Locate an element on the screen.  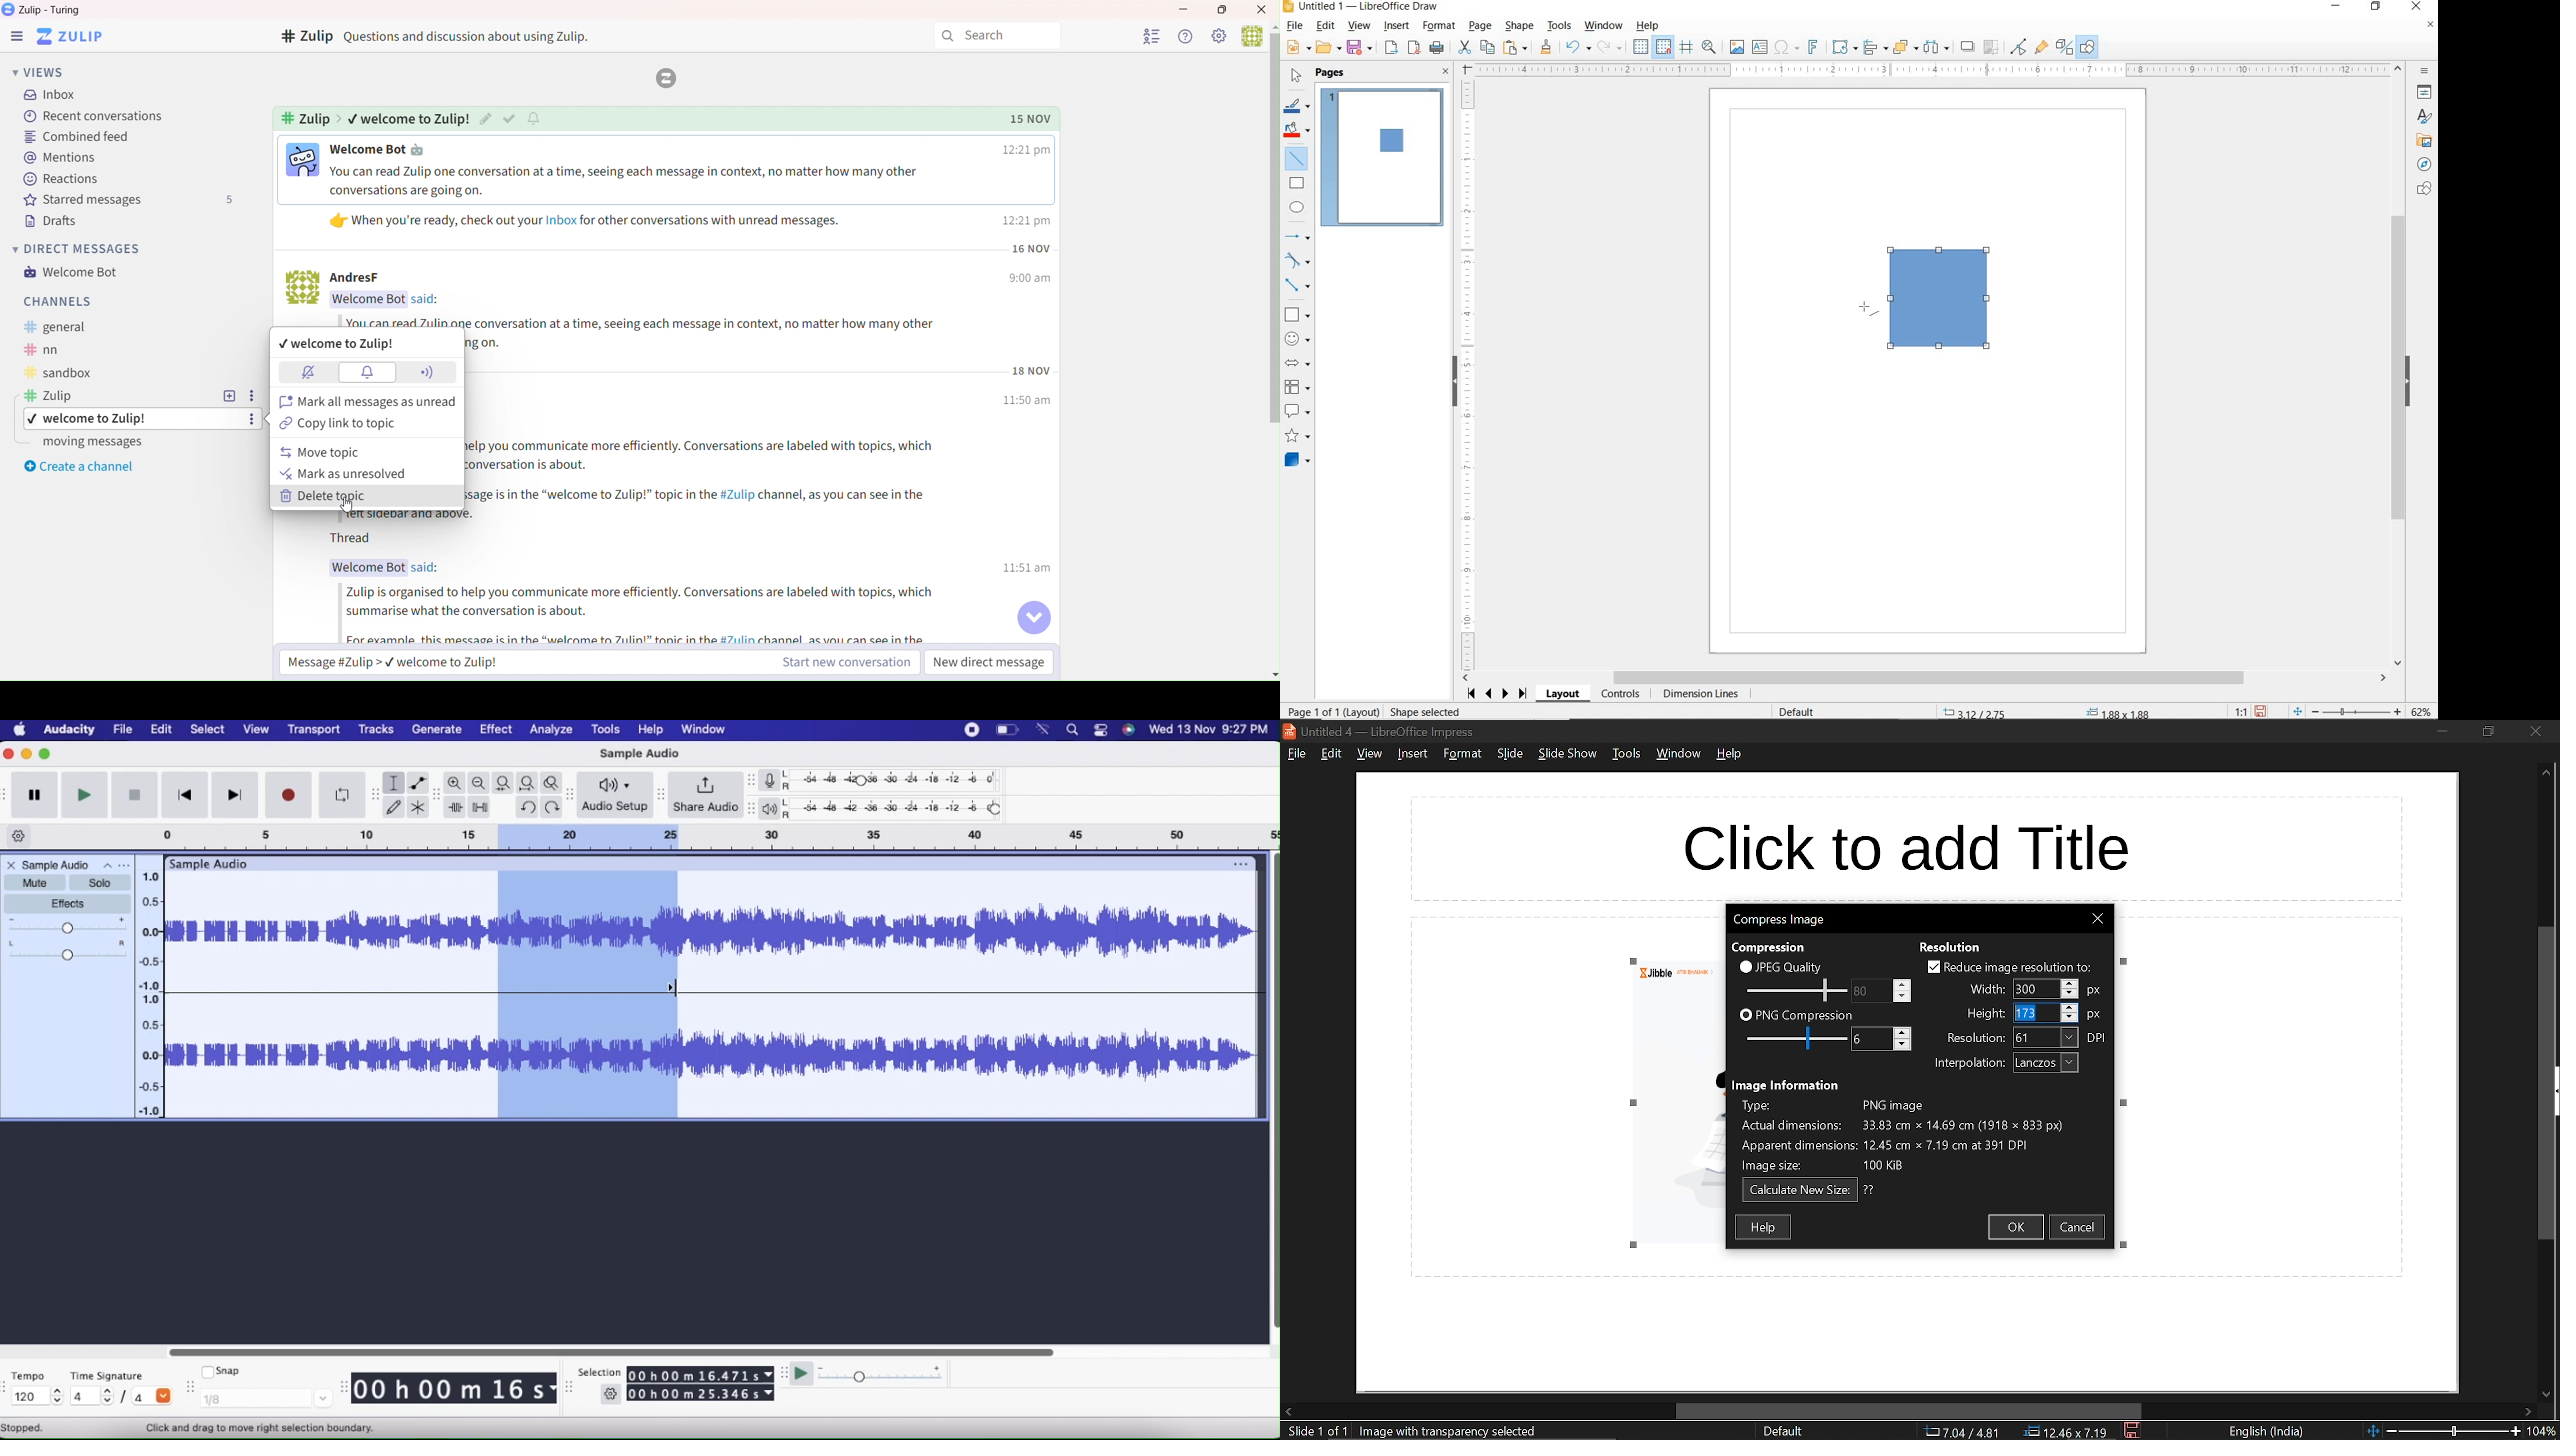
vertical scrollbar is located at coordinates (2547, 1083).